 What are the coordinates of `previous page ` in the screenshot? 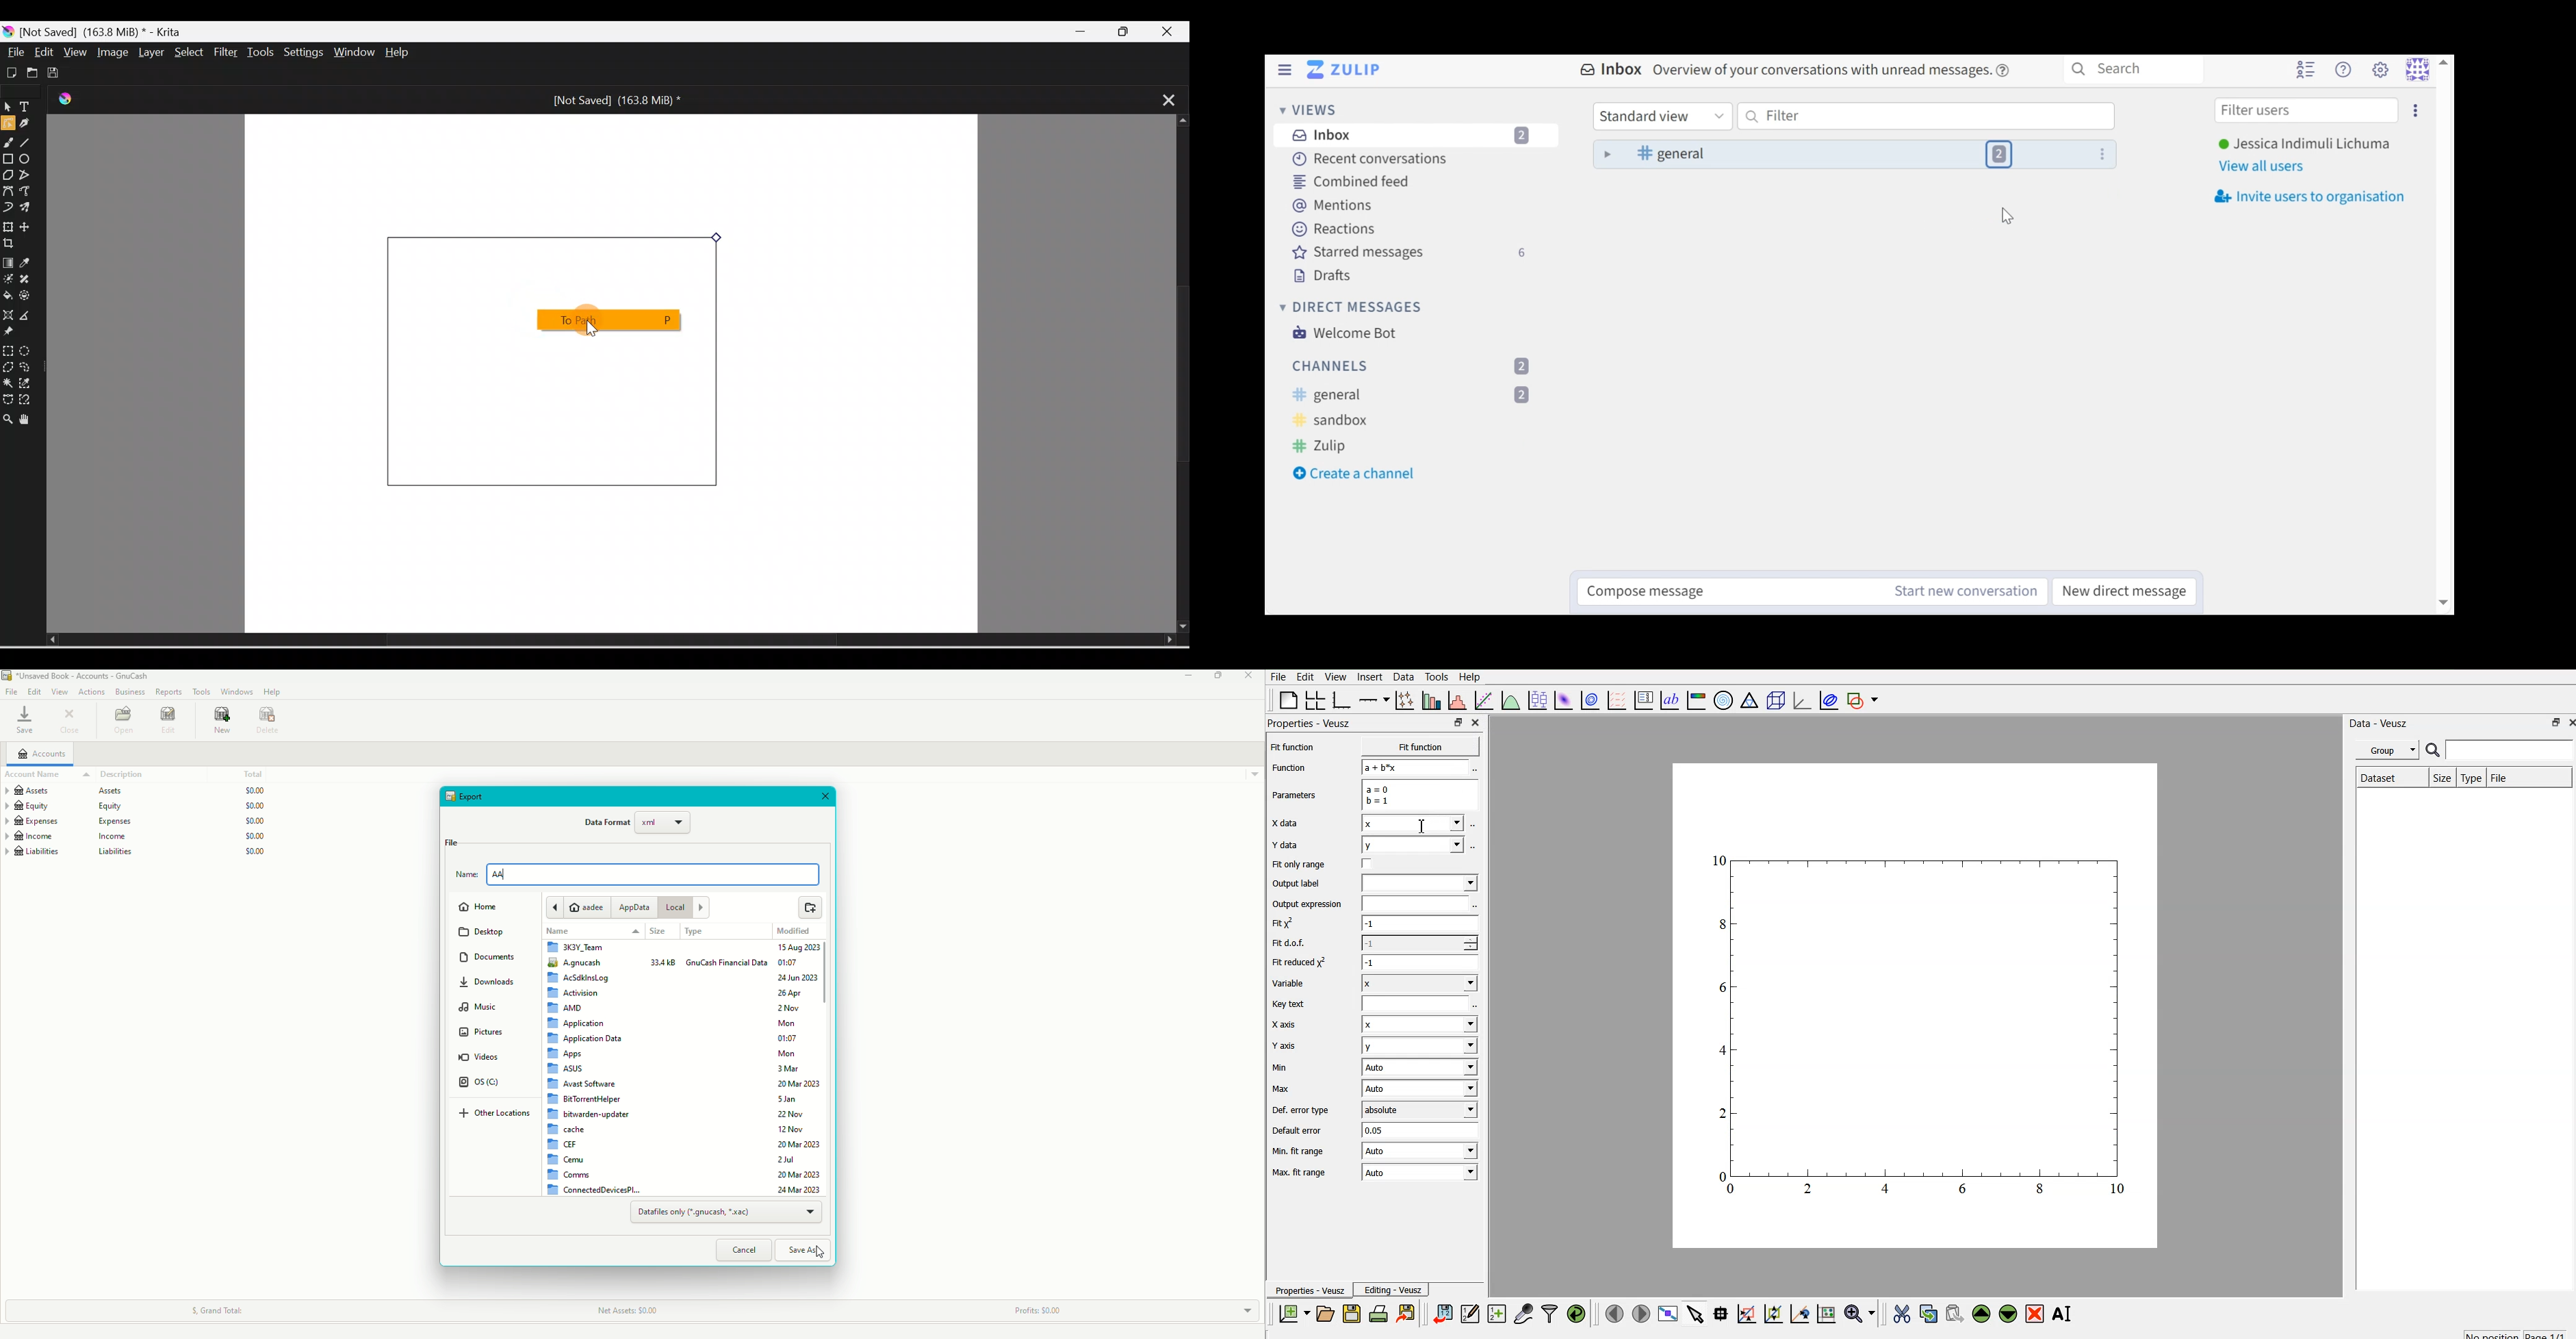 It's located at (1614, 1314).